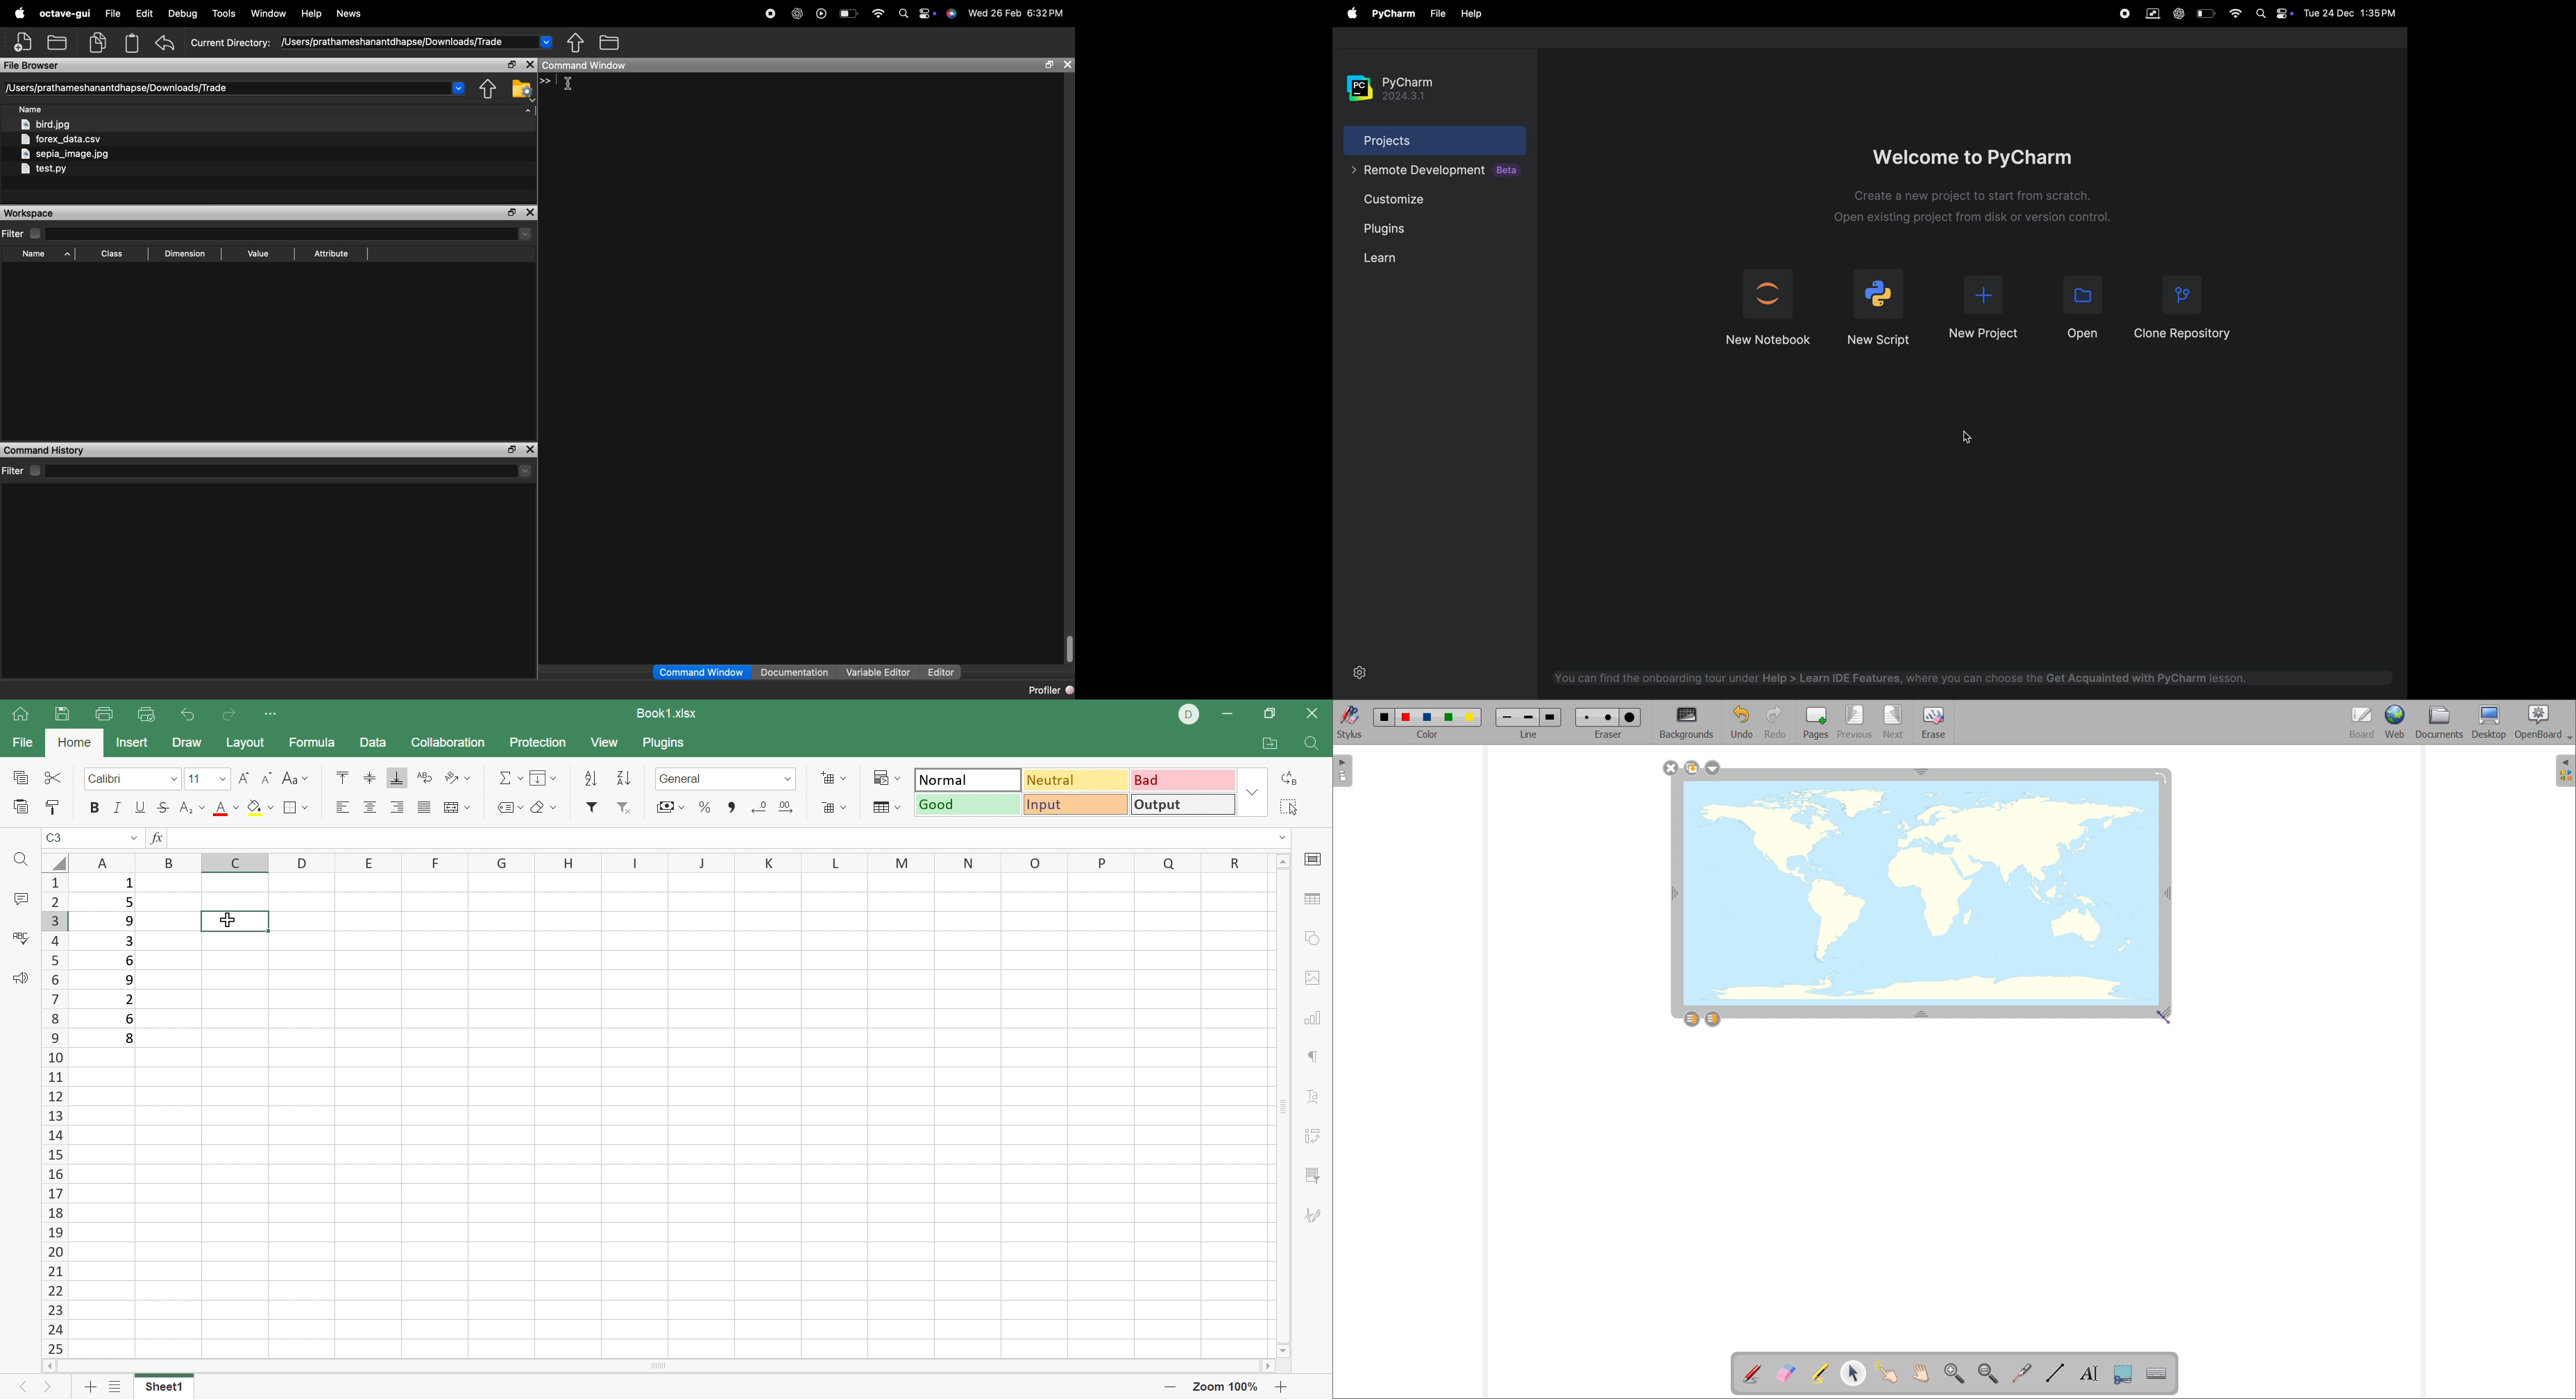 The width and height of the screenshot is (2576, 1400). I want to click on Drop Down, so click(133, 838).